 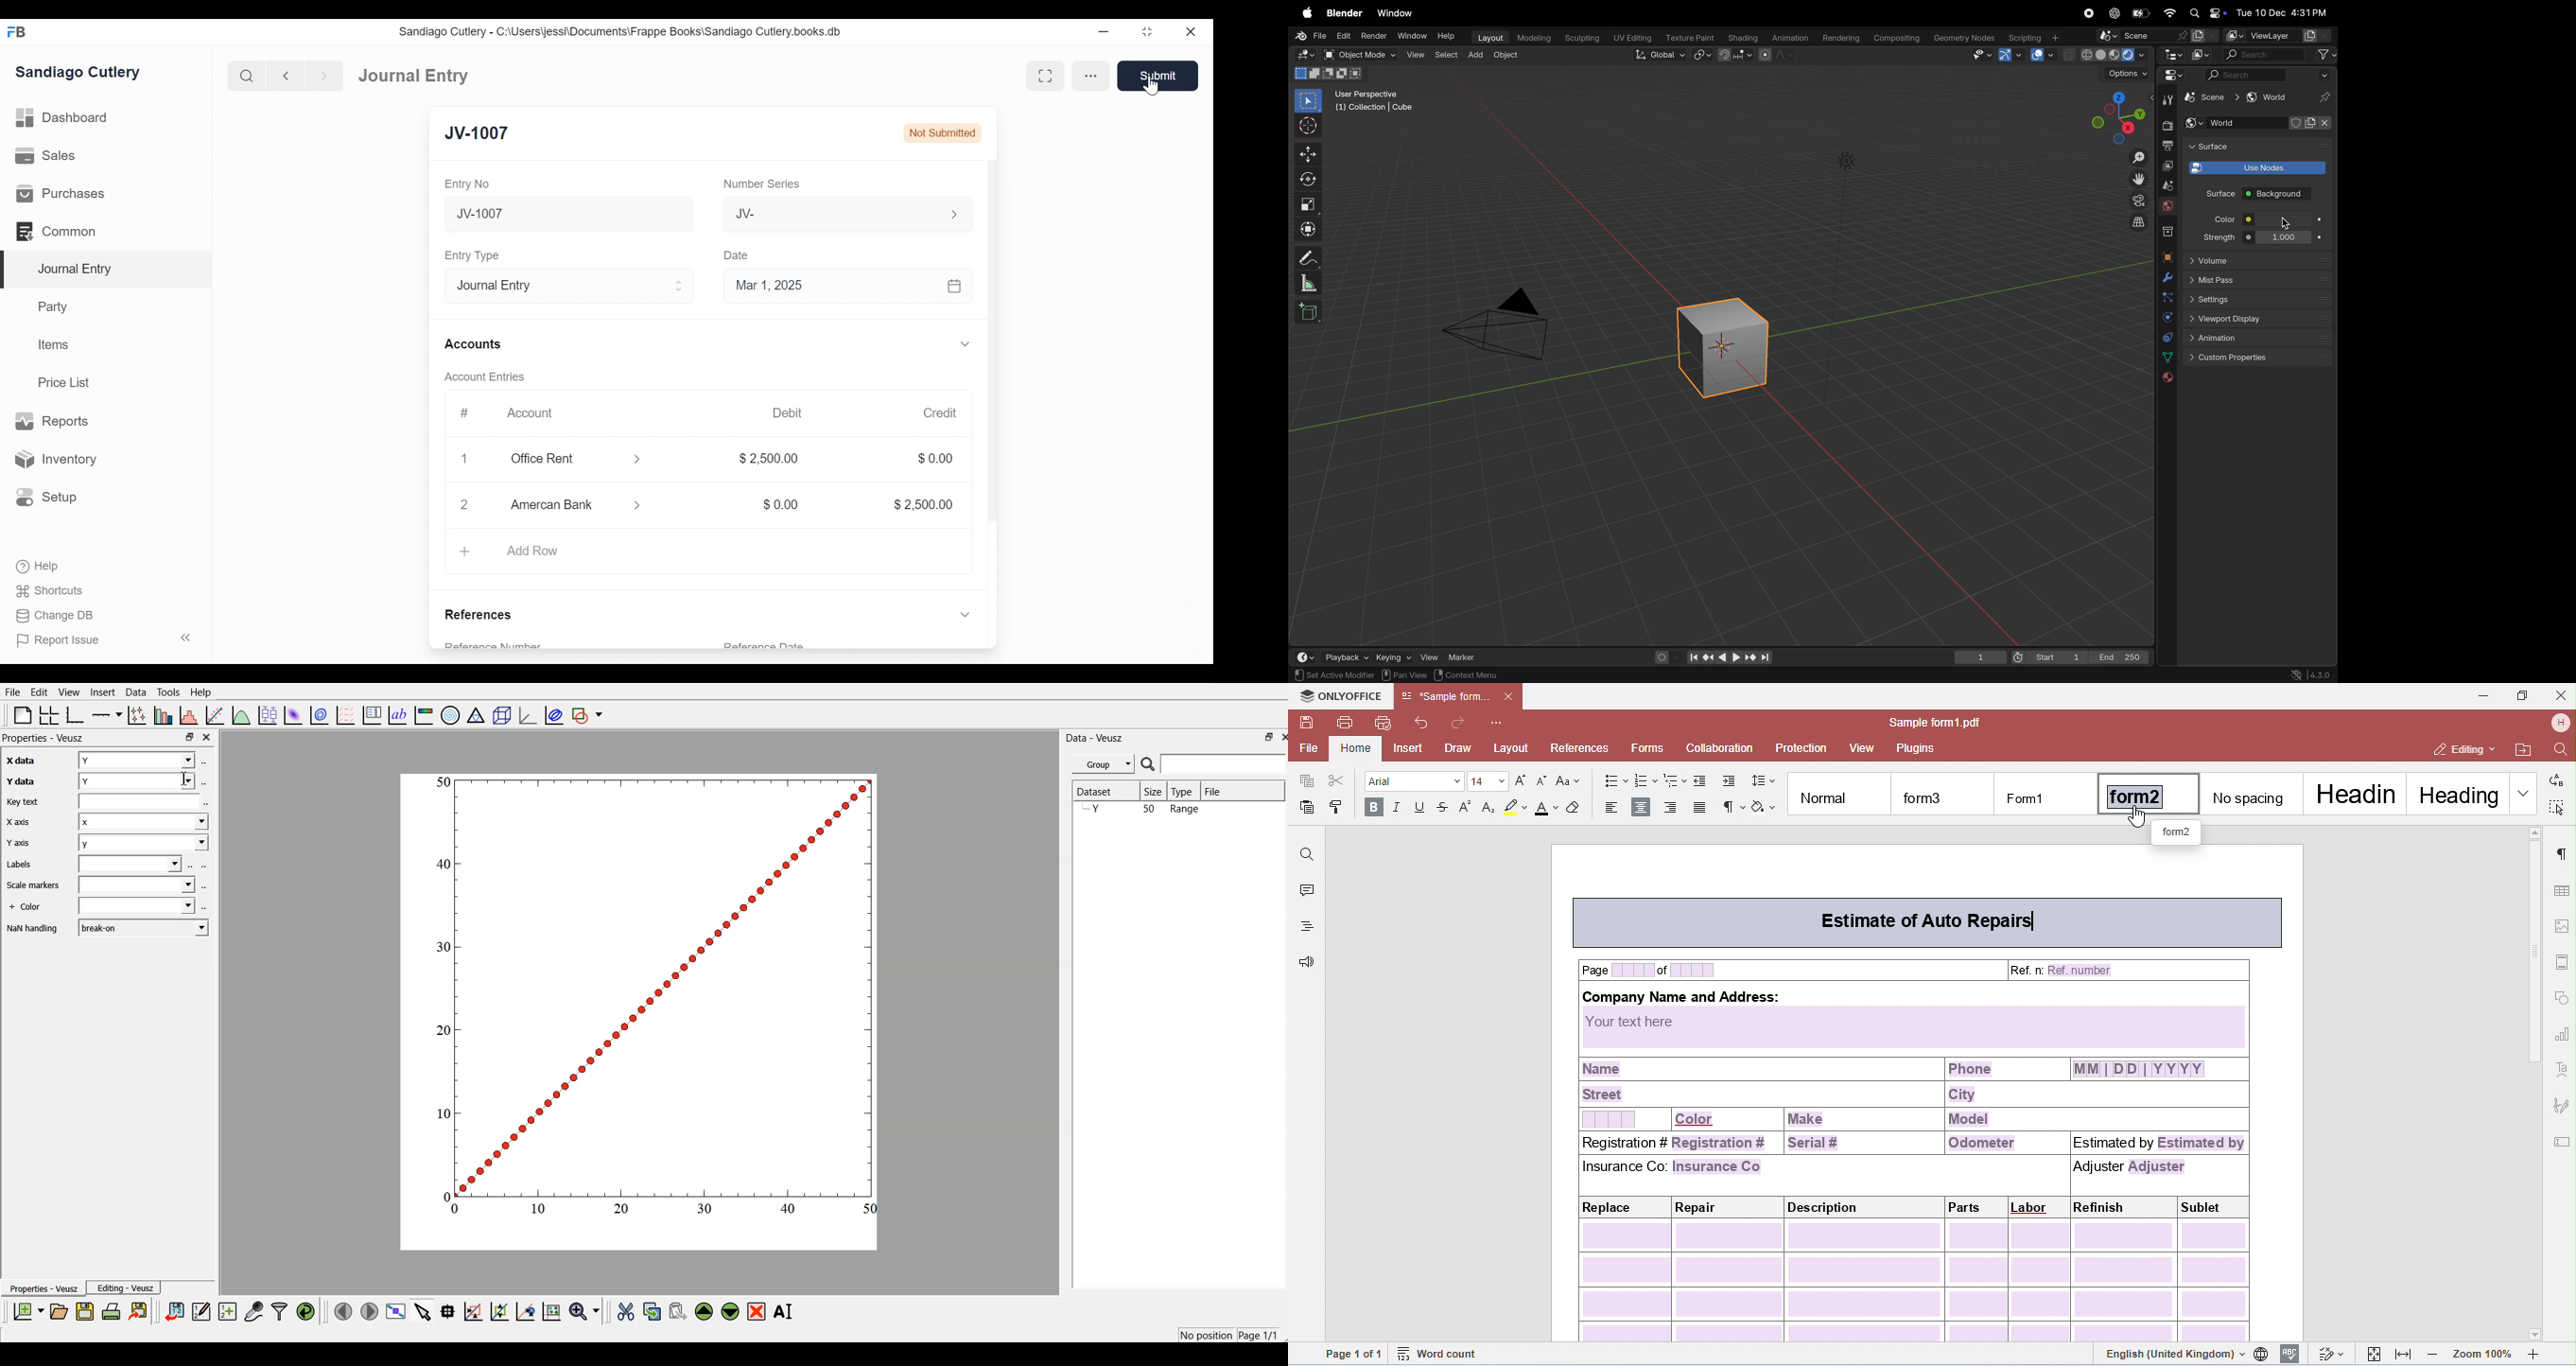 I want to click on Accounts, so click(x=472, y=344).